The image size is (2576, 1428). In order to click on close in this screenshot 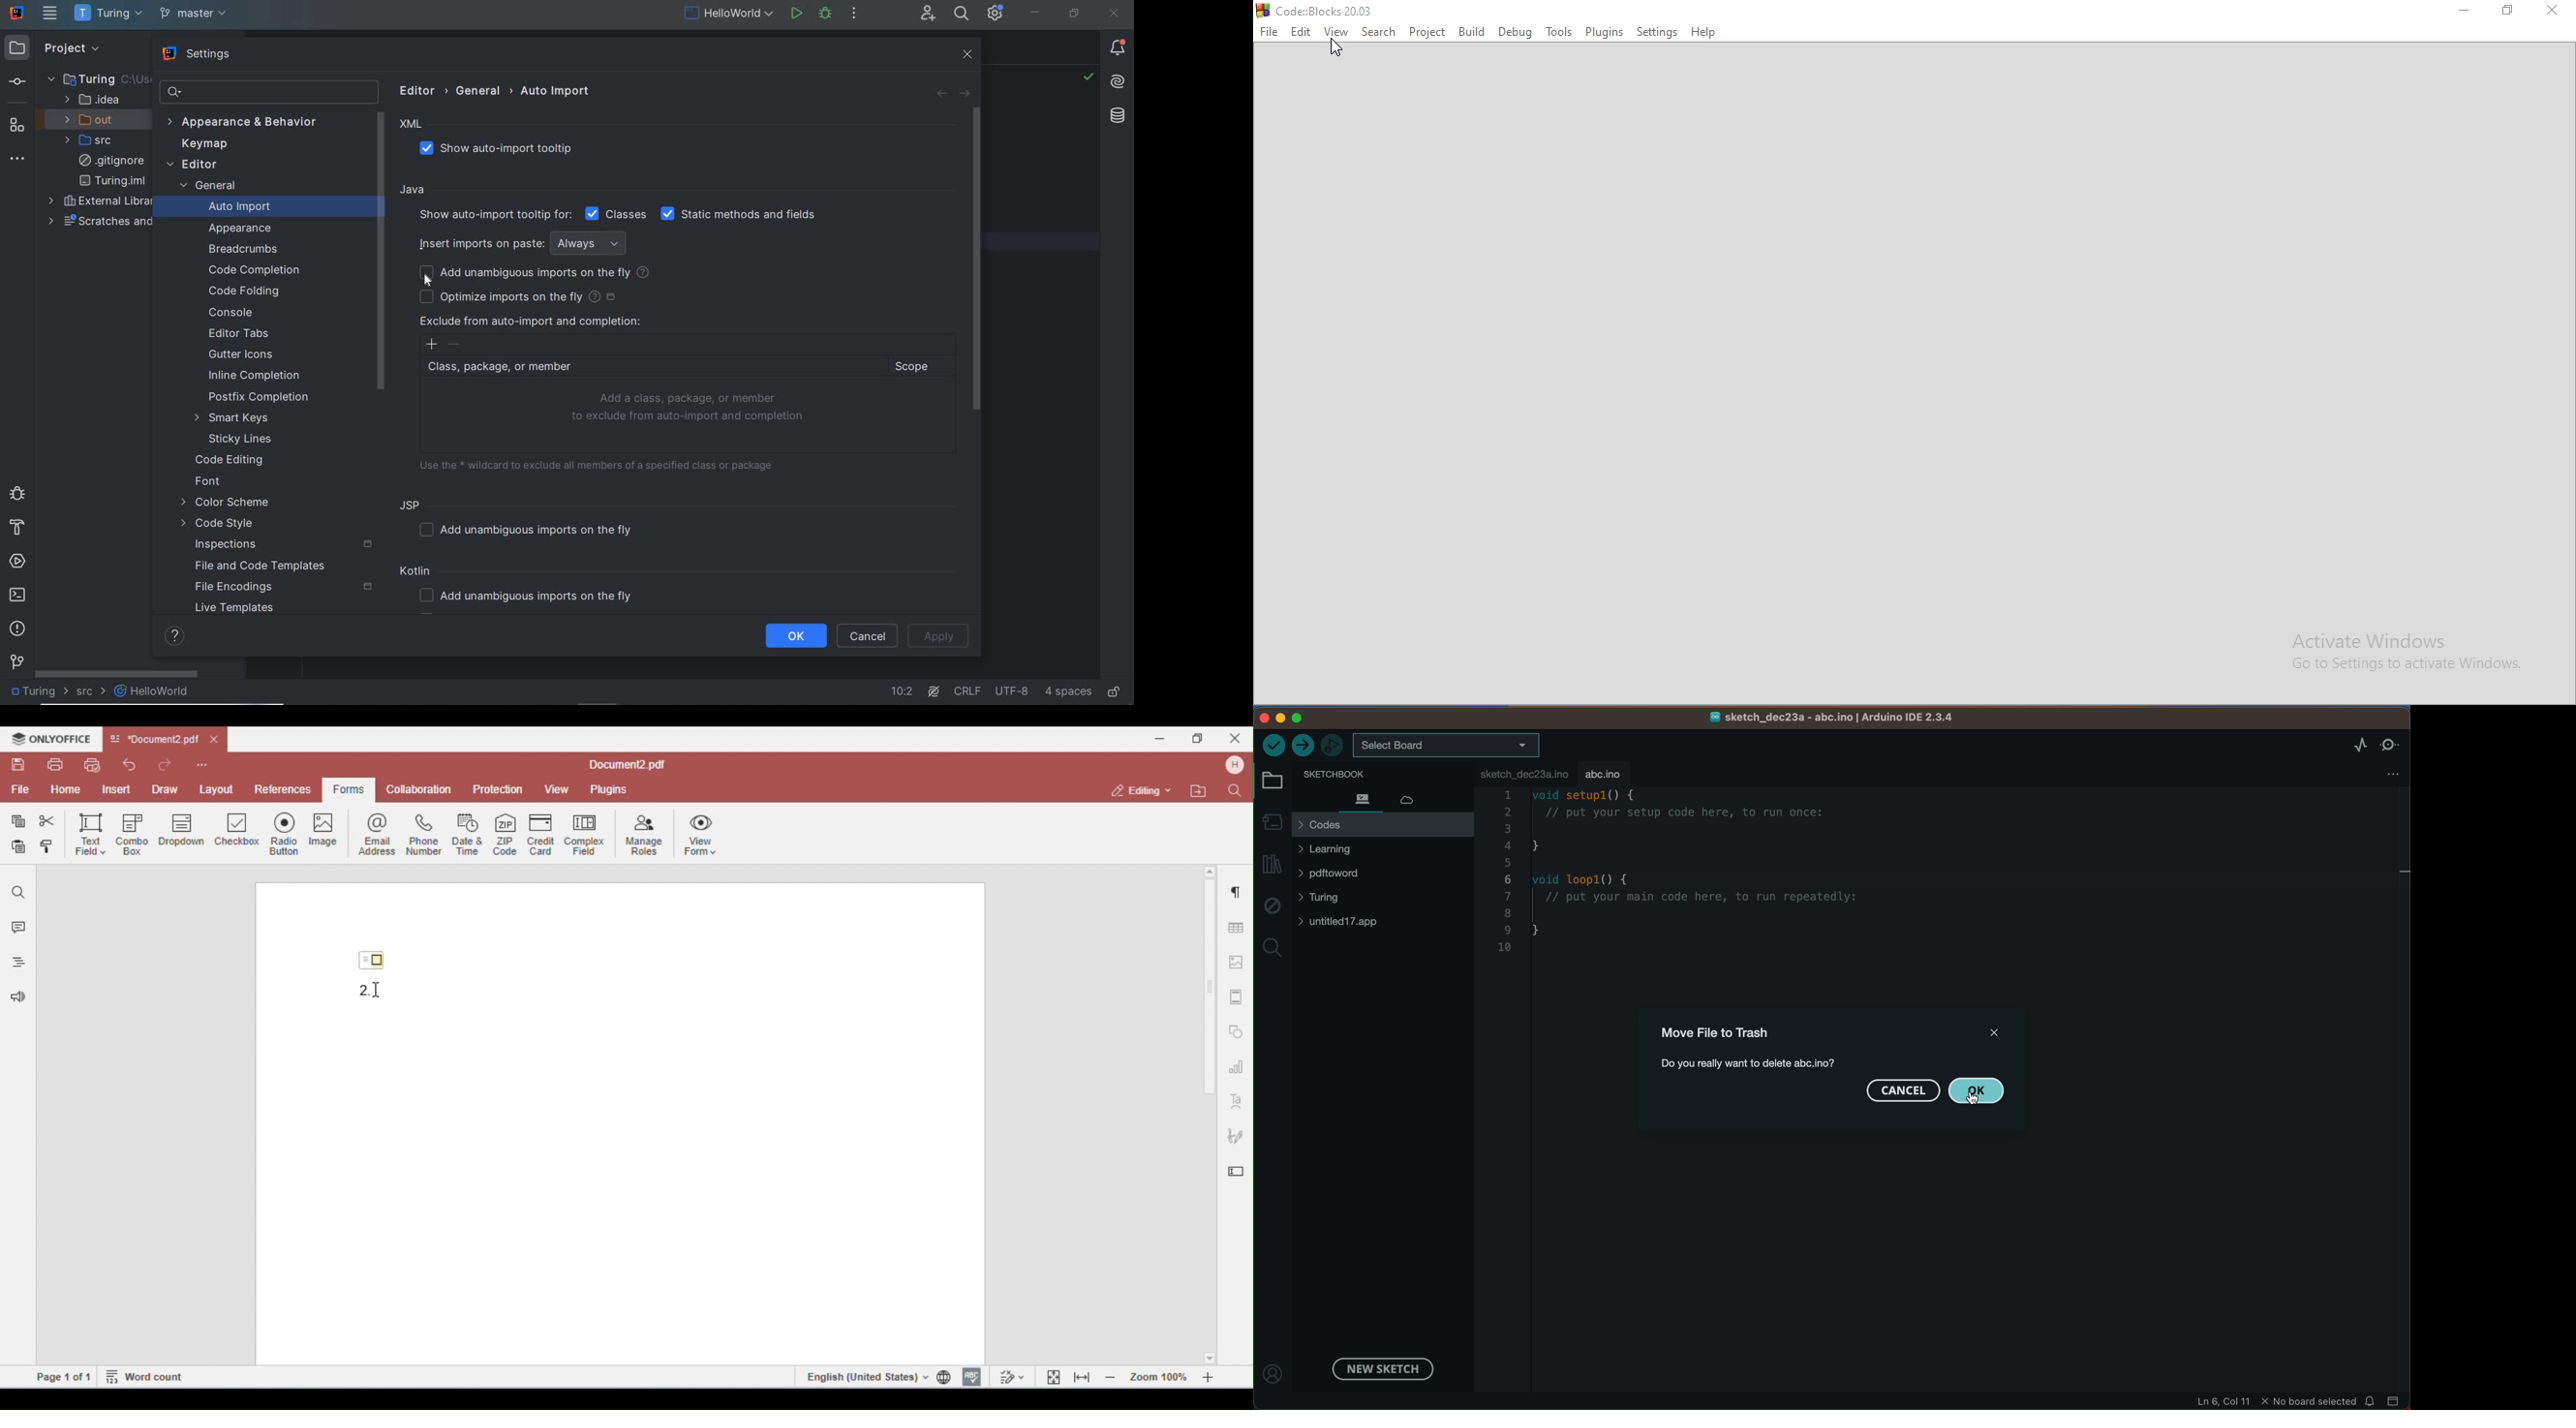, I will do `click(1988, 1029)`.